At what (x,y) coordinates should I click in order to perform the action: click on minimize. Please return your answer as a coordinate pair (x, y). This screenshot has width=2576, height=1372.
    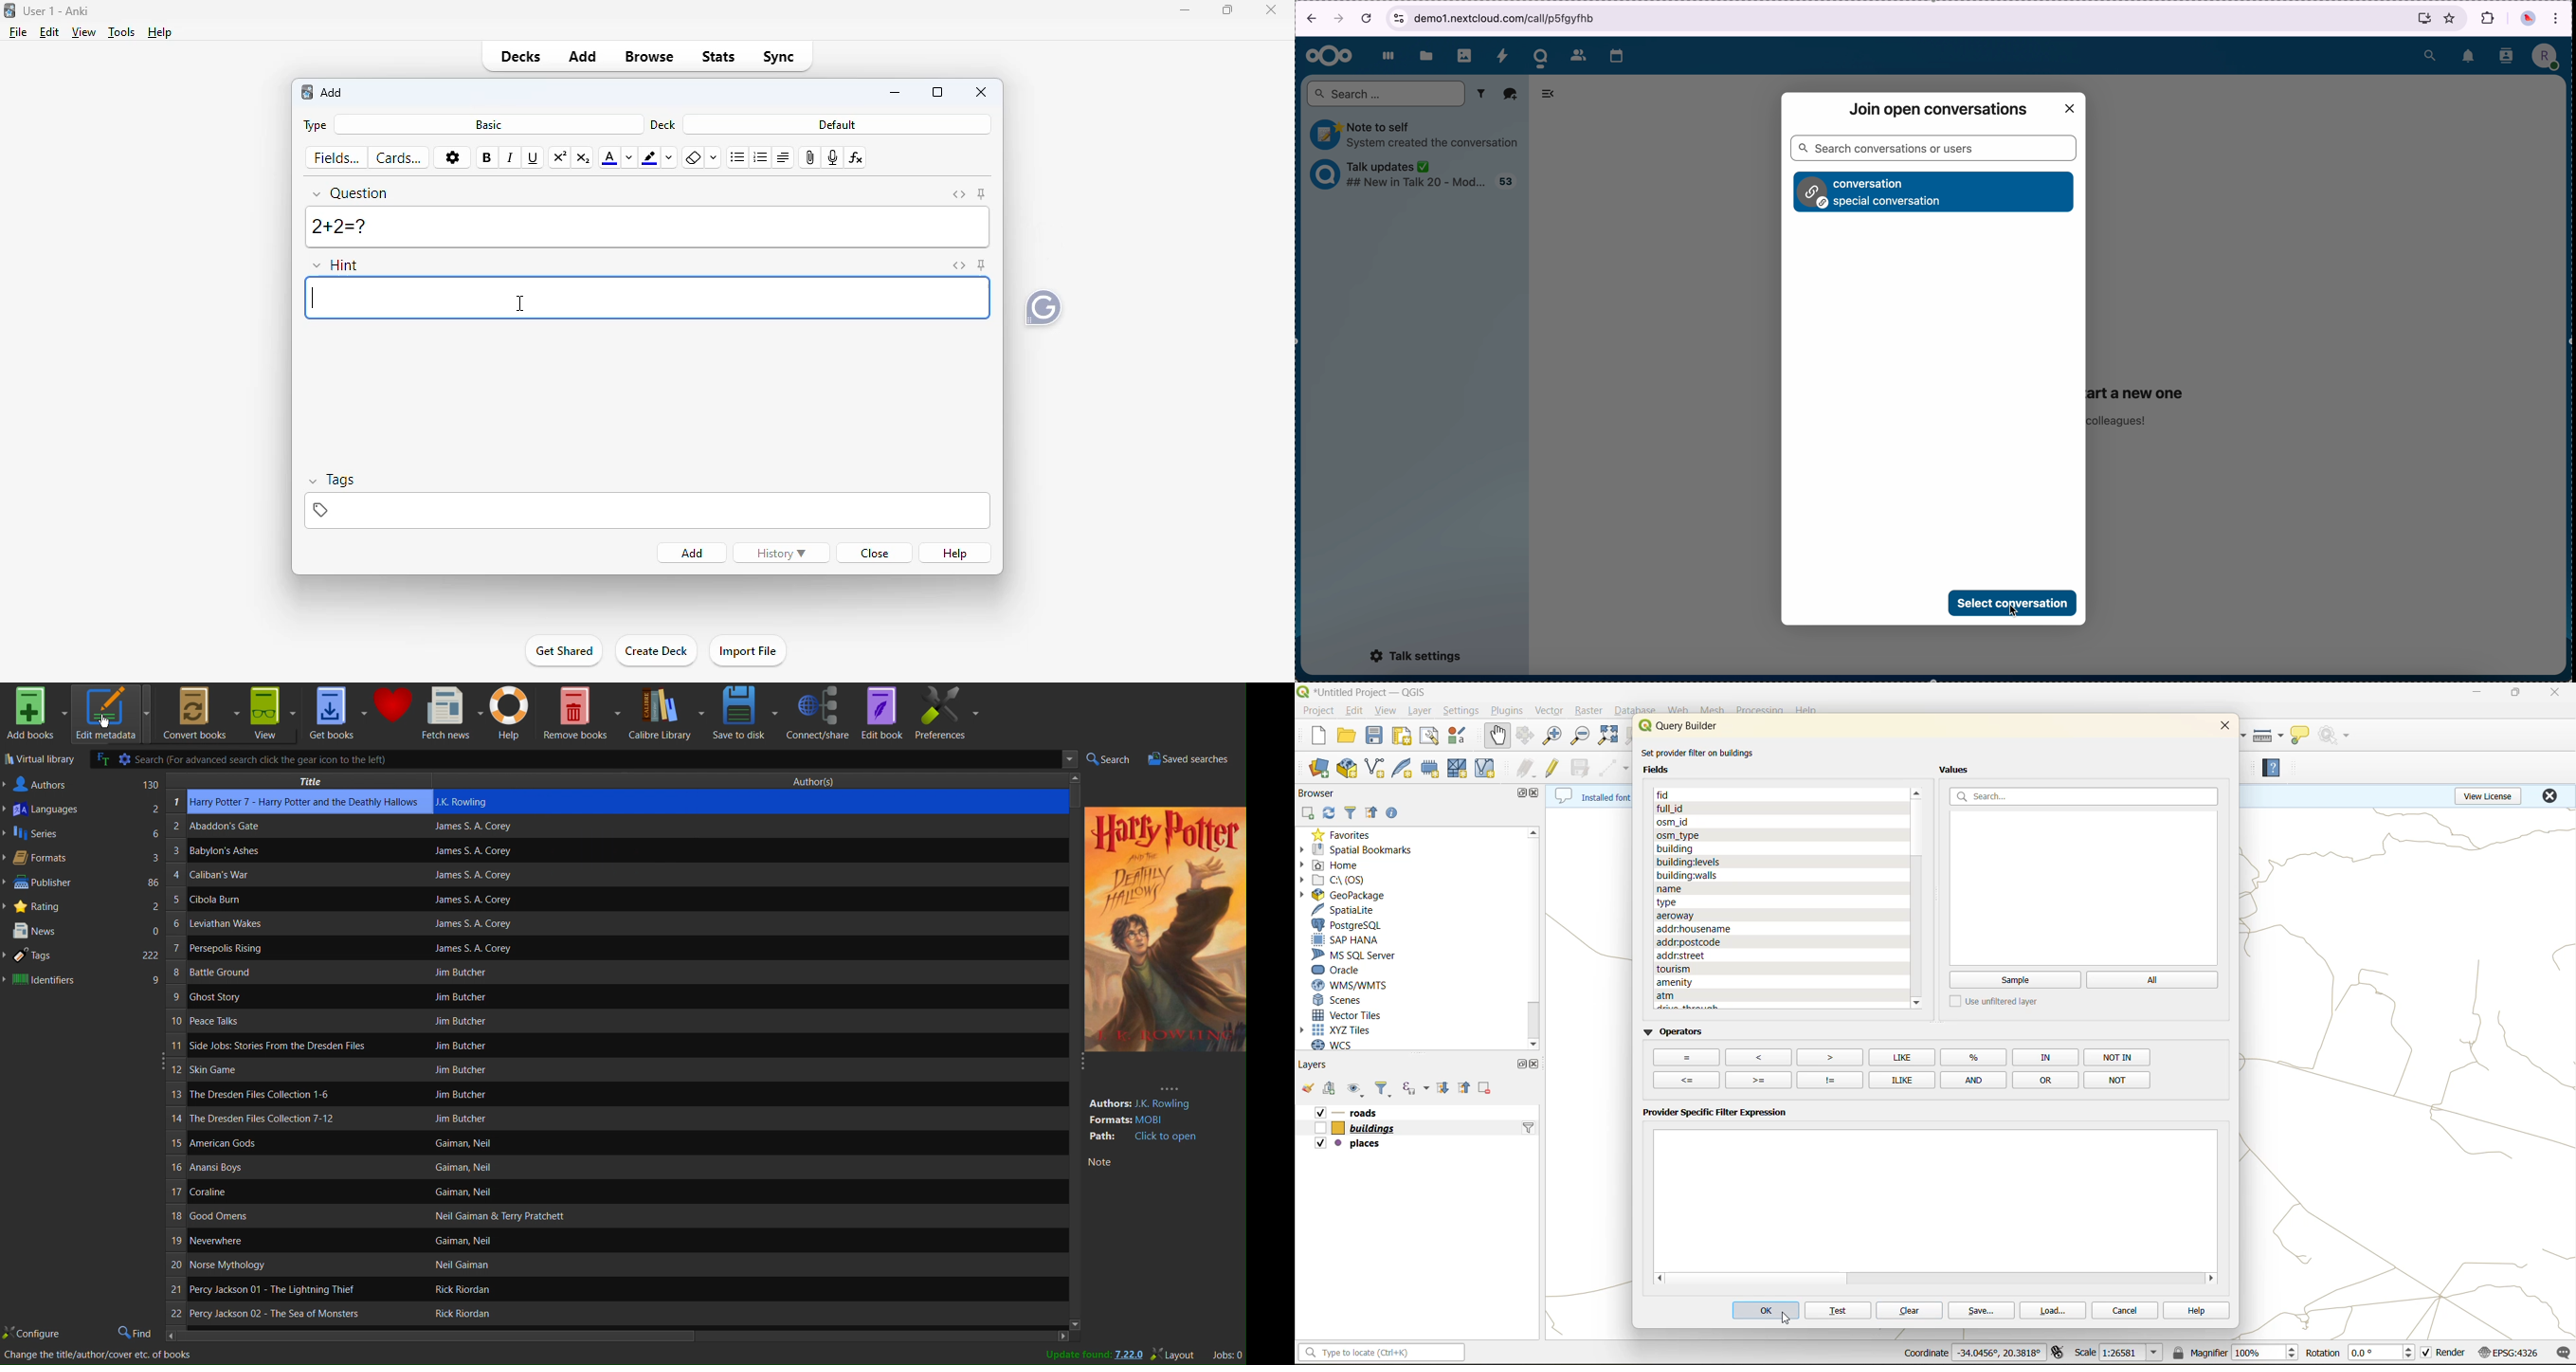
    Looking at the image, I should click on (898, 93).